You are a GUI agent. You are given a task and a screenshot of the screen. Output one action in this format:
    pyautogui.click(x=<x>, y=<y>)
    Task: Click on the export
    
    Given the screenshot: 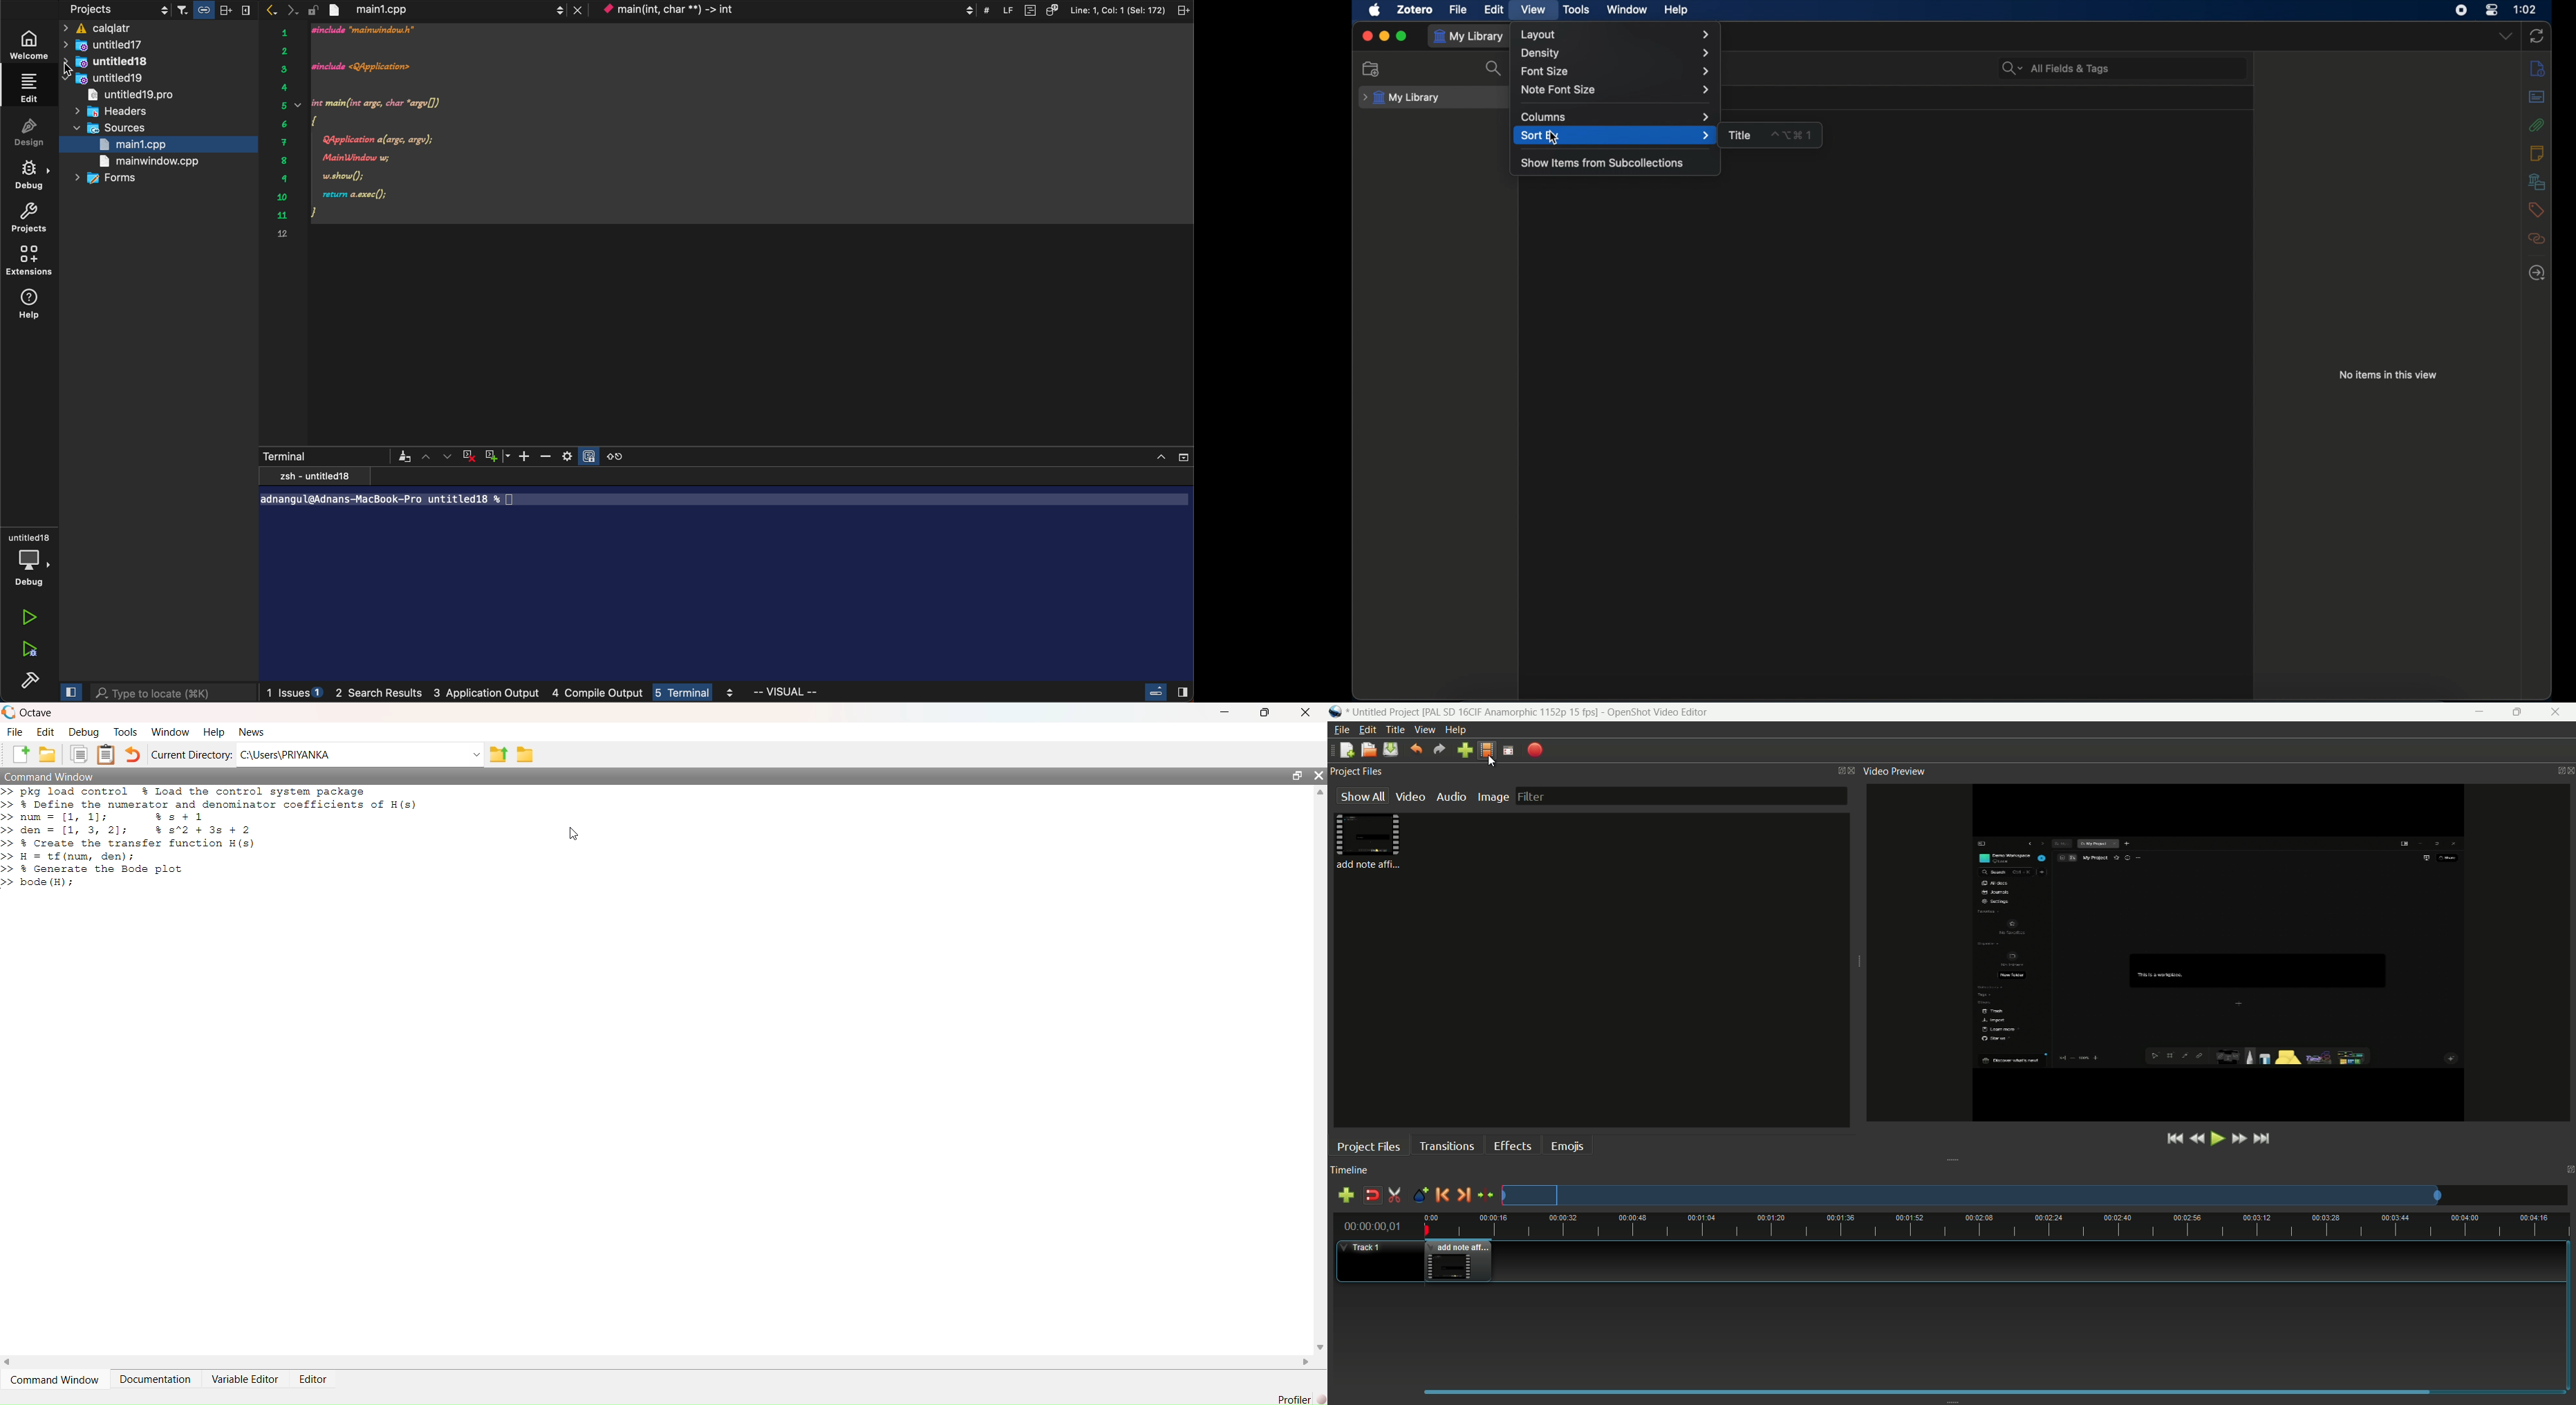 What is the action you would take?
    pyautogui.click(x=1535, y=751)
    